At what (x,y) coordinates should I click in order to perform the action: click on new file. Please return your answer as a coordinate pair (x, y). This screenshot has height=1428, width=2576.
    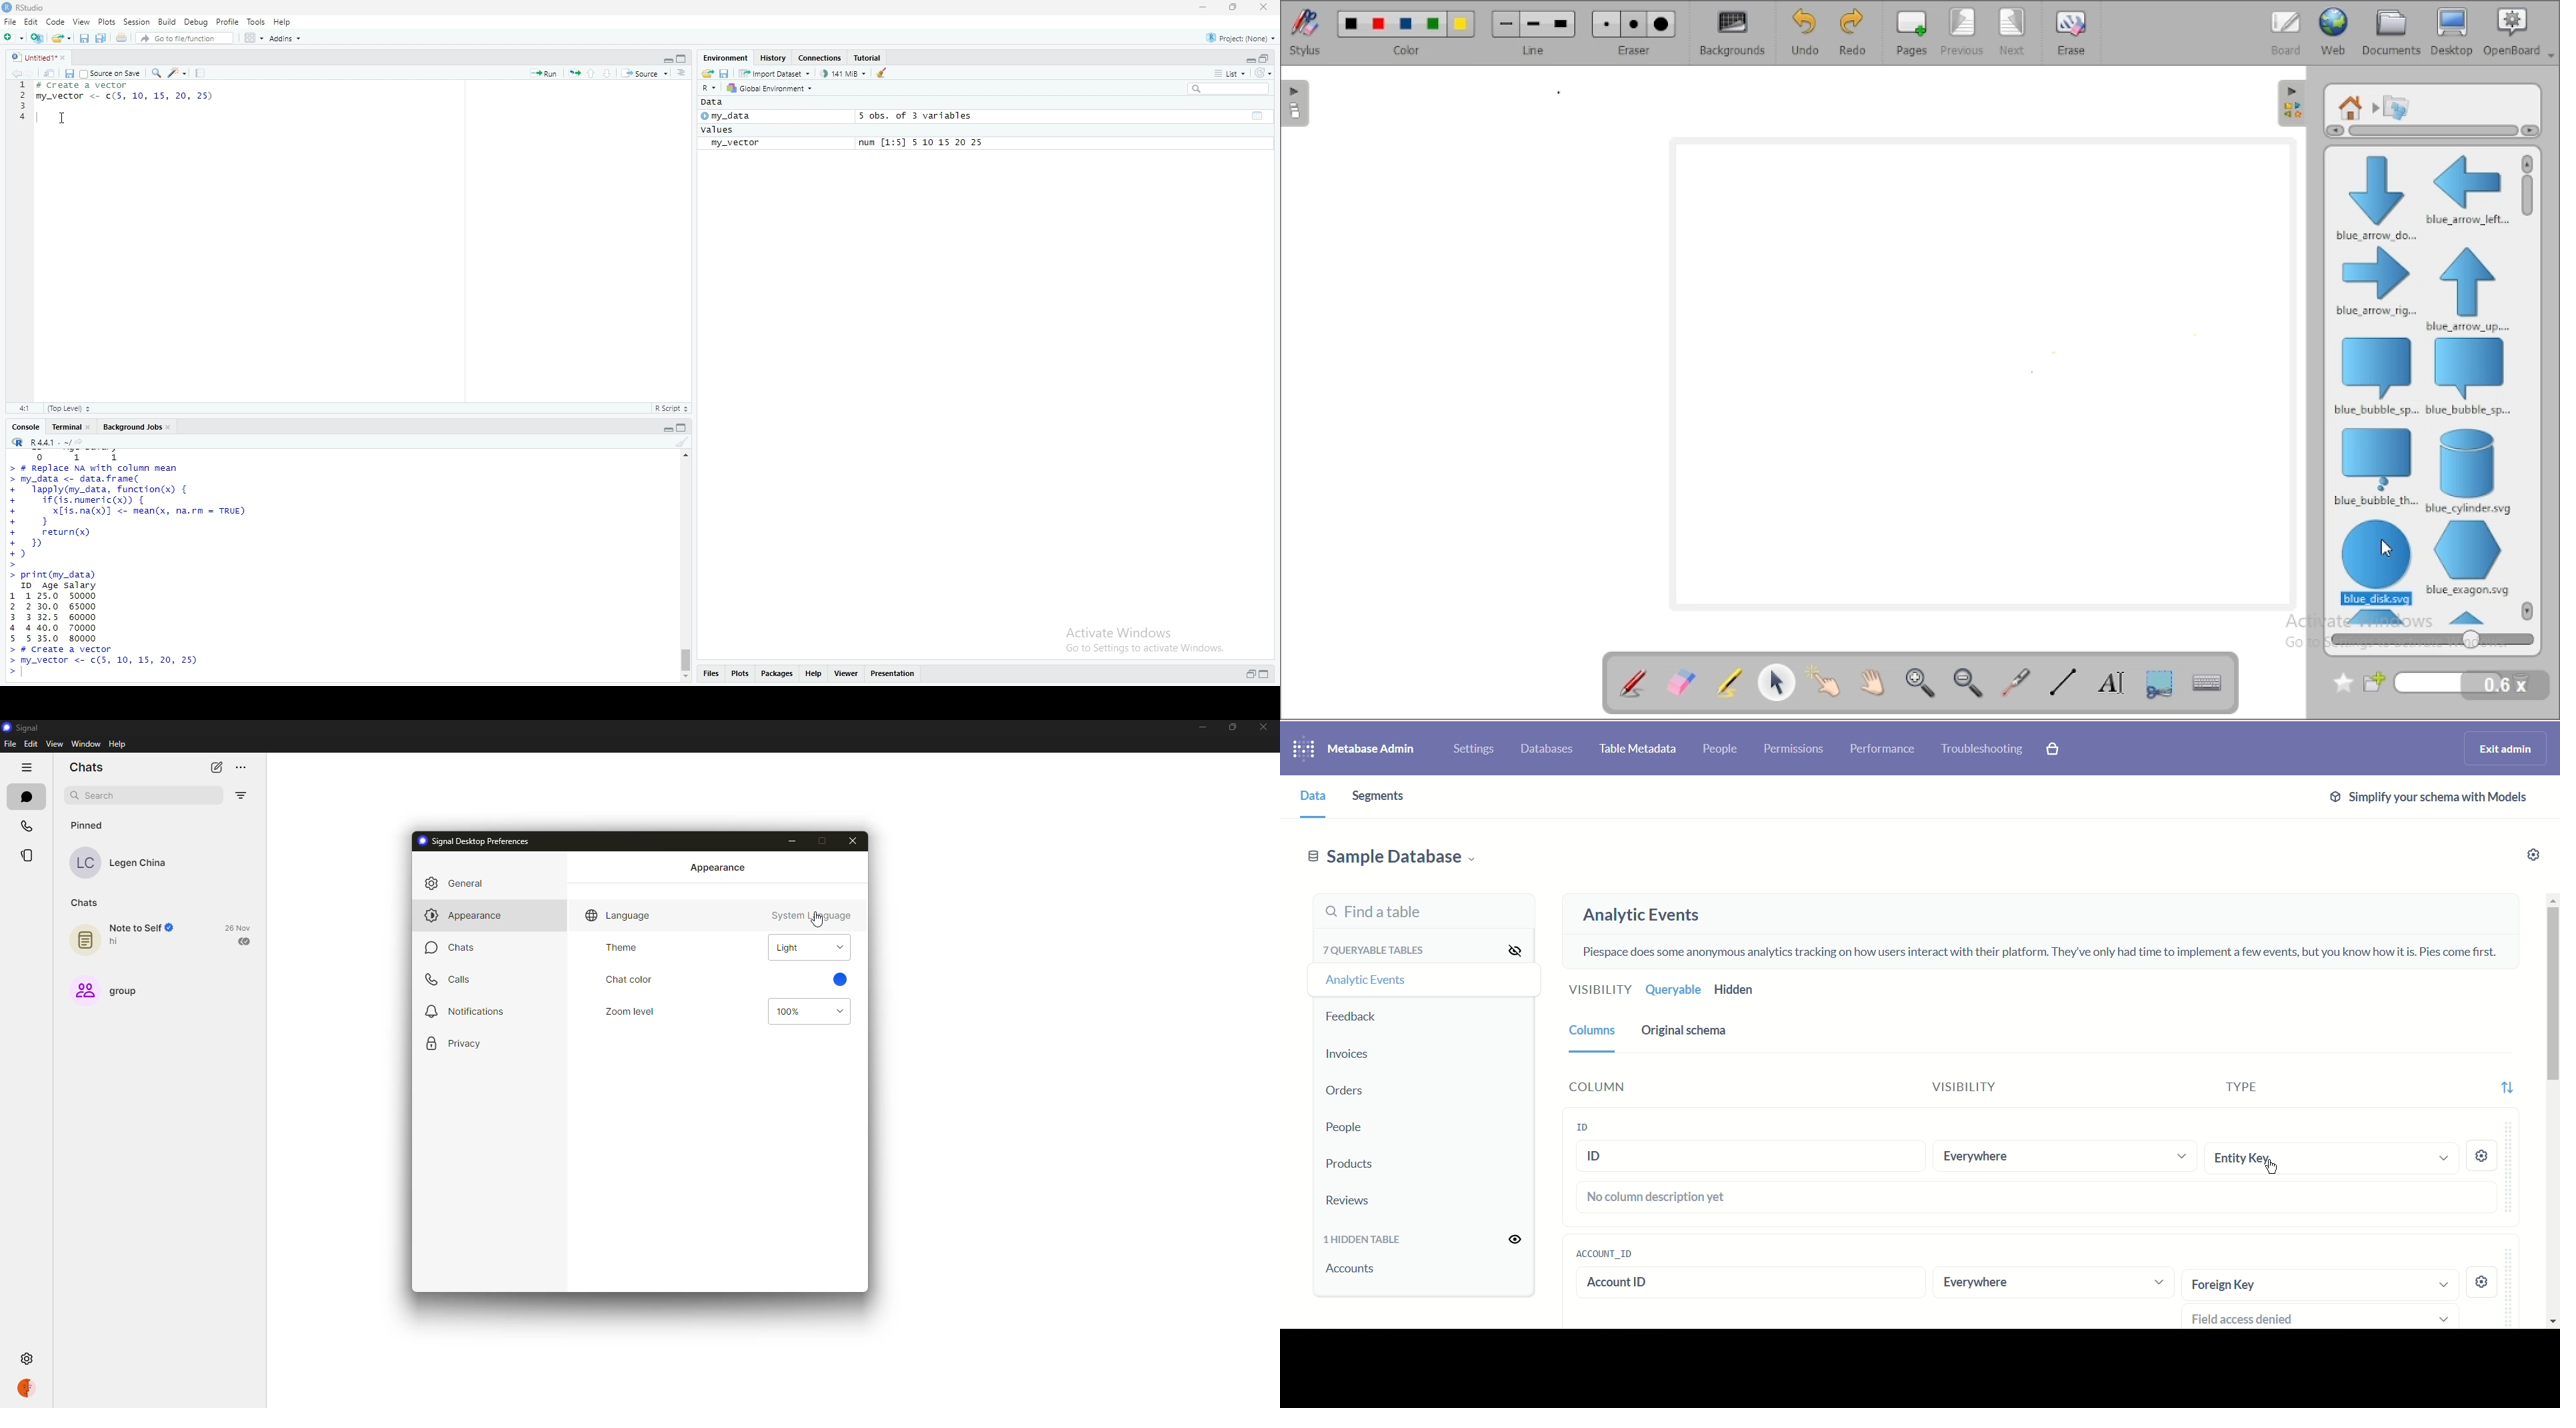
    Looking at the image, I should click on (13, 39).